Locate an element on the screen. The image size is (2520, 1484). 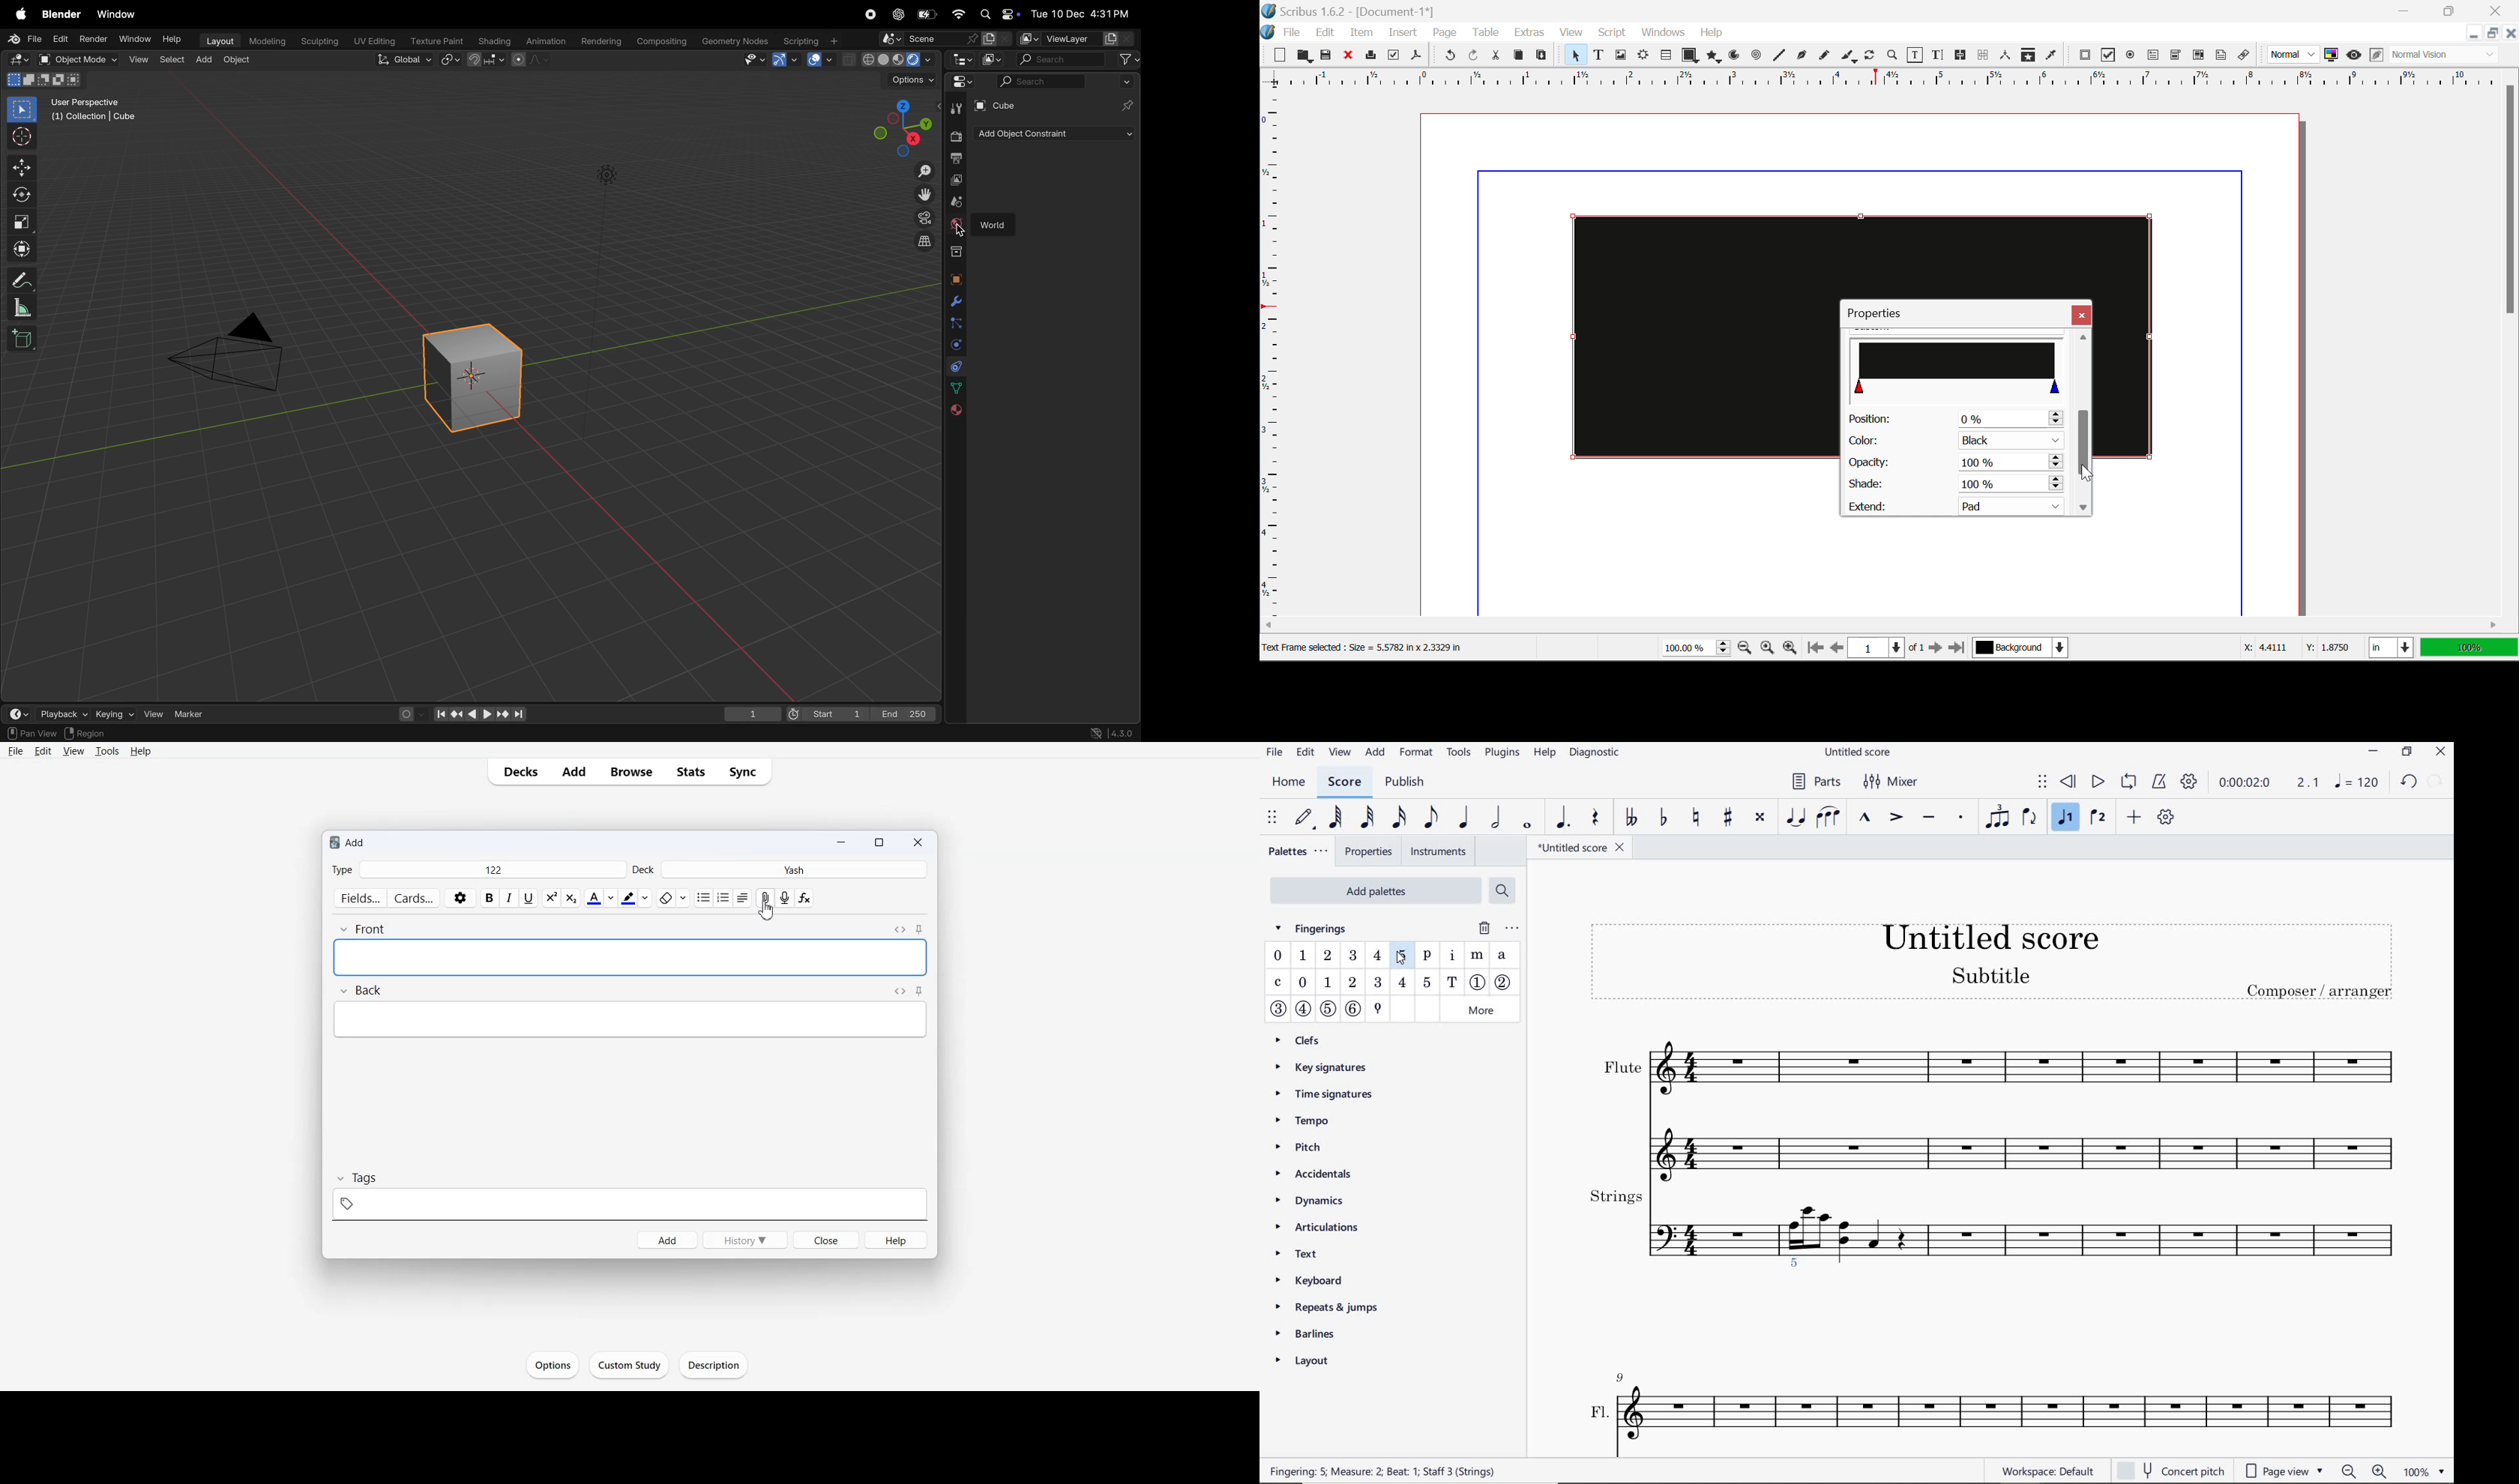
tags space is located at coordinates (628, 1206).